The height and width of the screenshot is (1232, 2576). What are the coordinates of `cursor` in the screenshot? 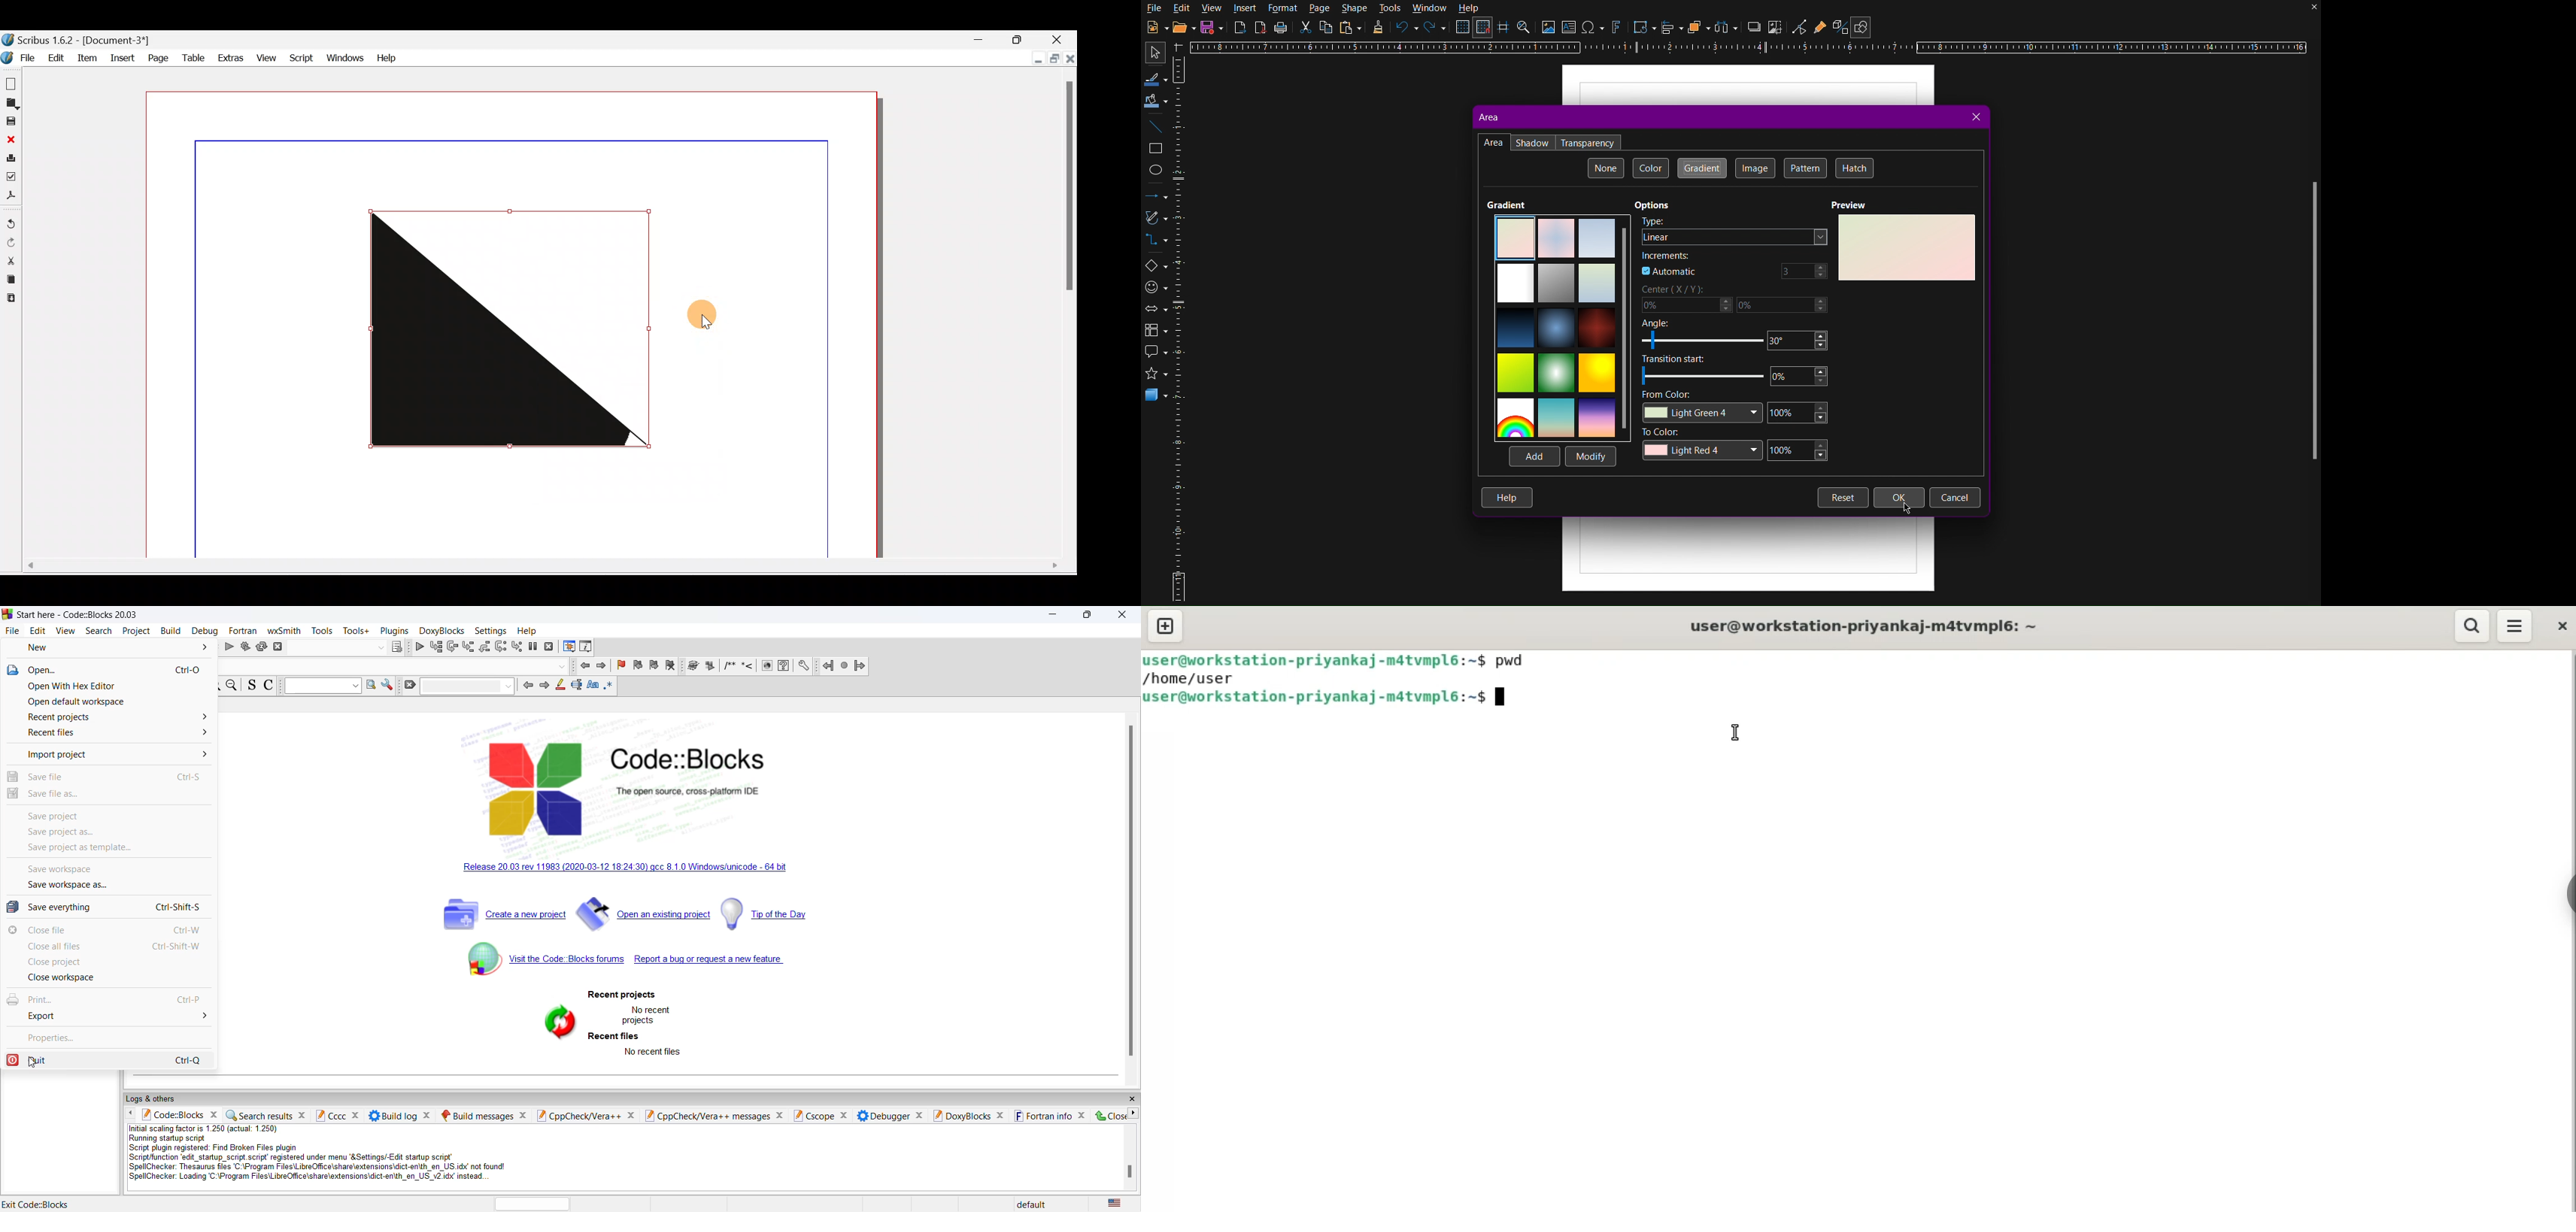 It's located at (1730, 732).